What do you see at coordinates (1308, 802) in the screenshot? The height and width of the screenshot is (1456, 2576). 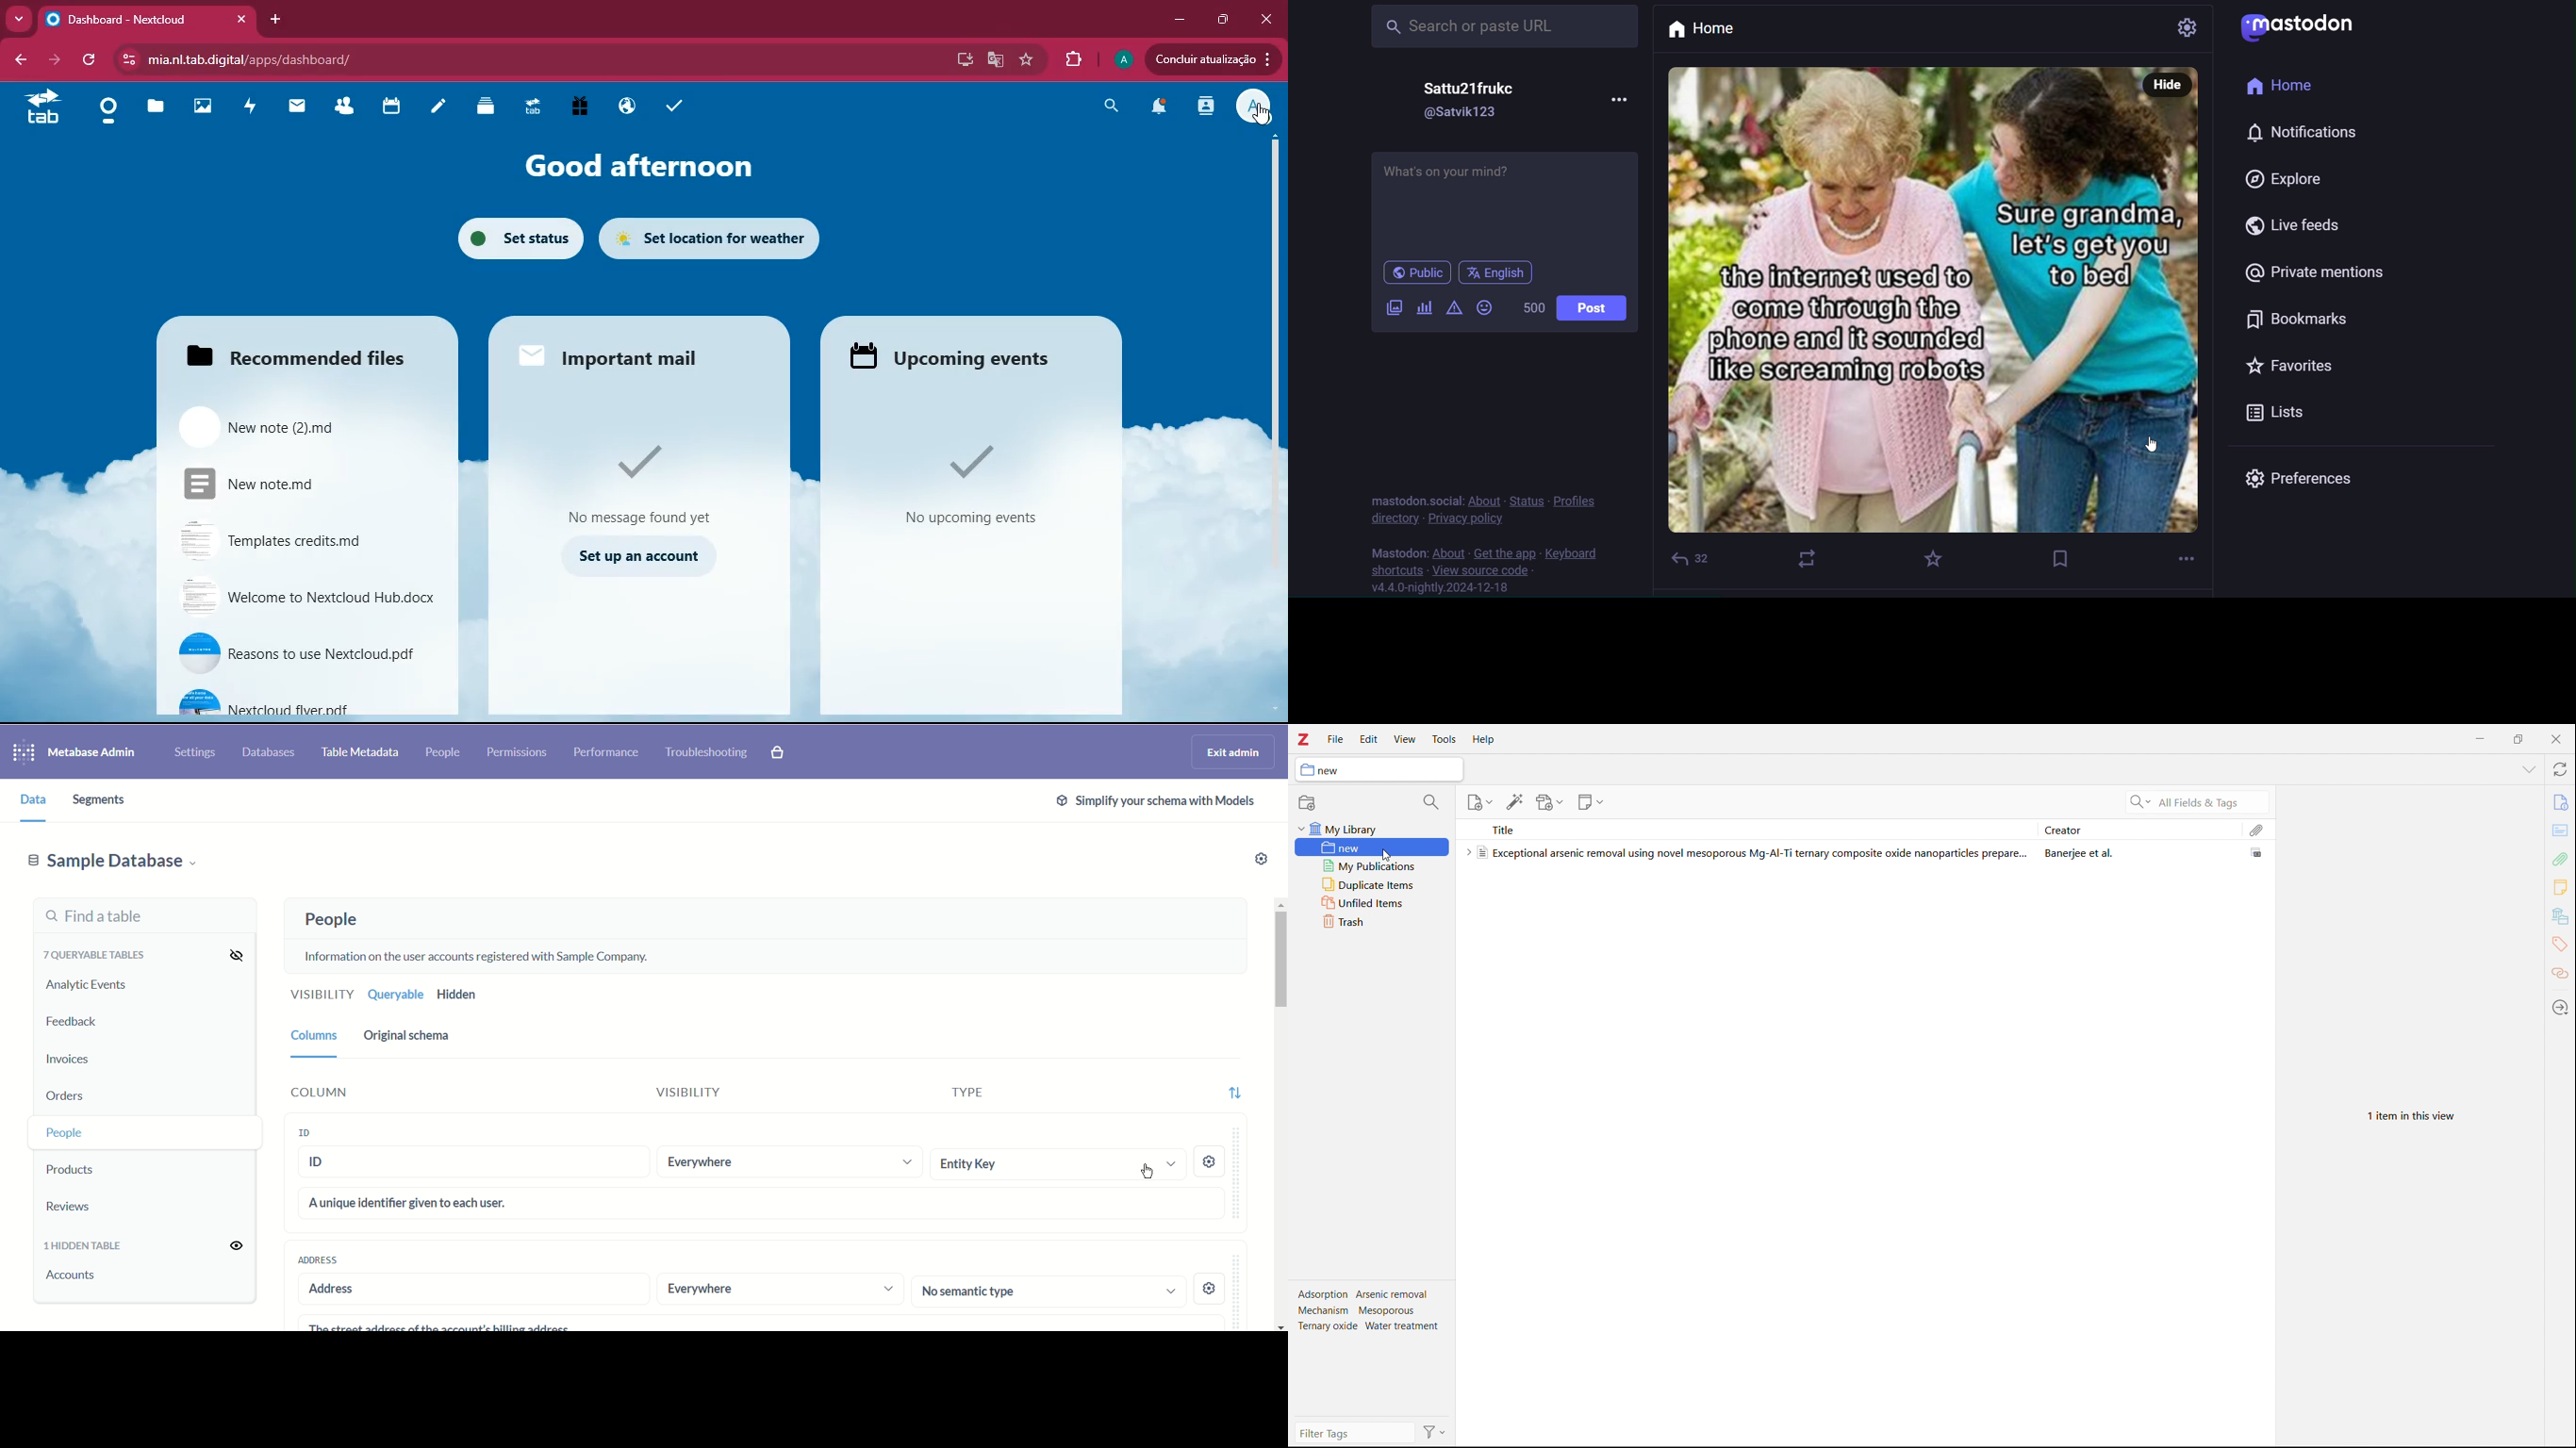 I see `new collection` at bounding box center [1308, 802].